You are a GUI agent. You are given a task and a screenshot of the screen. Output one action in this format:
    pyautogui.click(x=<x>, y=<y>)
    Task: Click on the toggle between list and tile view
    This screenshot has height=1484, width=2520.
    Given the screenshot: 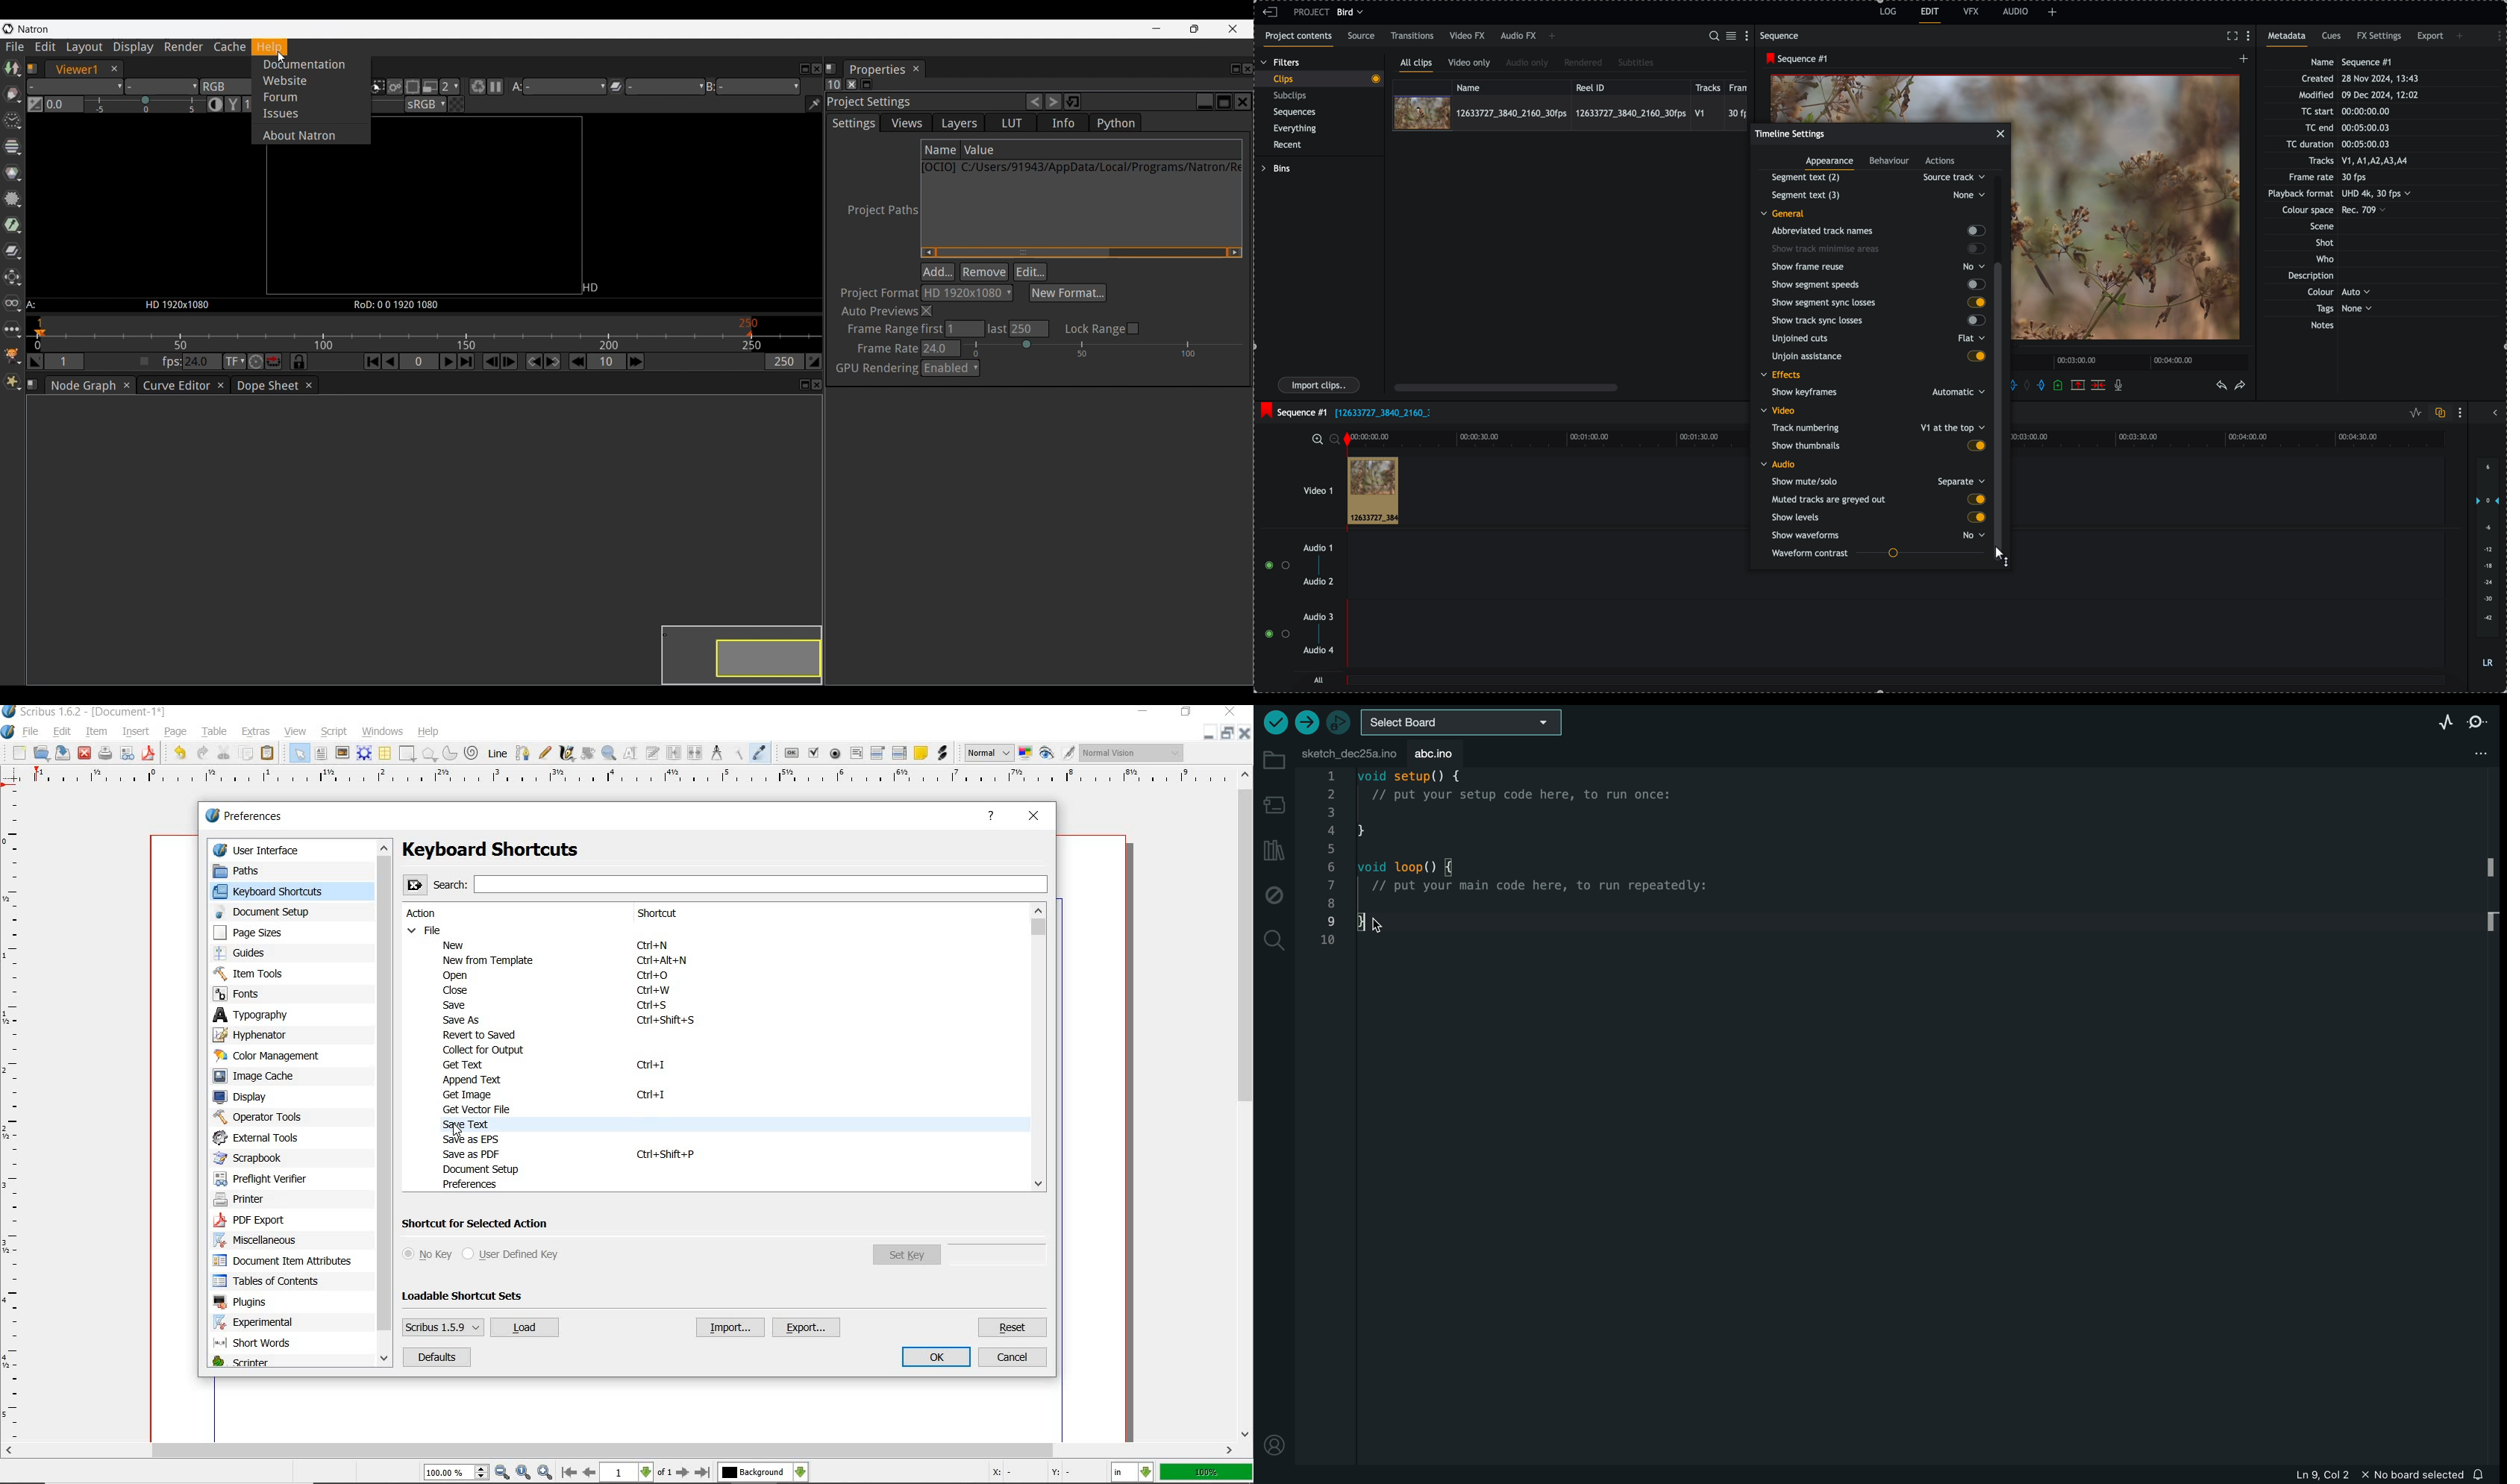 What is the action you would take?
    pyautogui.click(x=1733, y=37)
    